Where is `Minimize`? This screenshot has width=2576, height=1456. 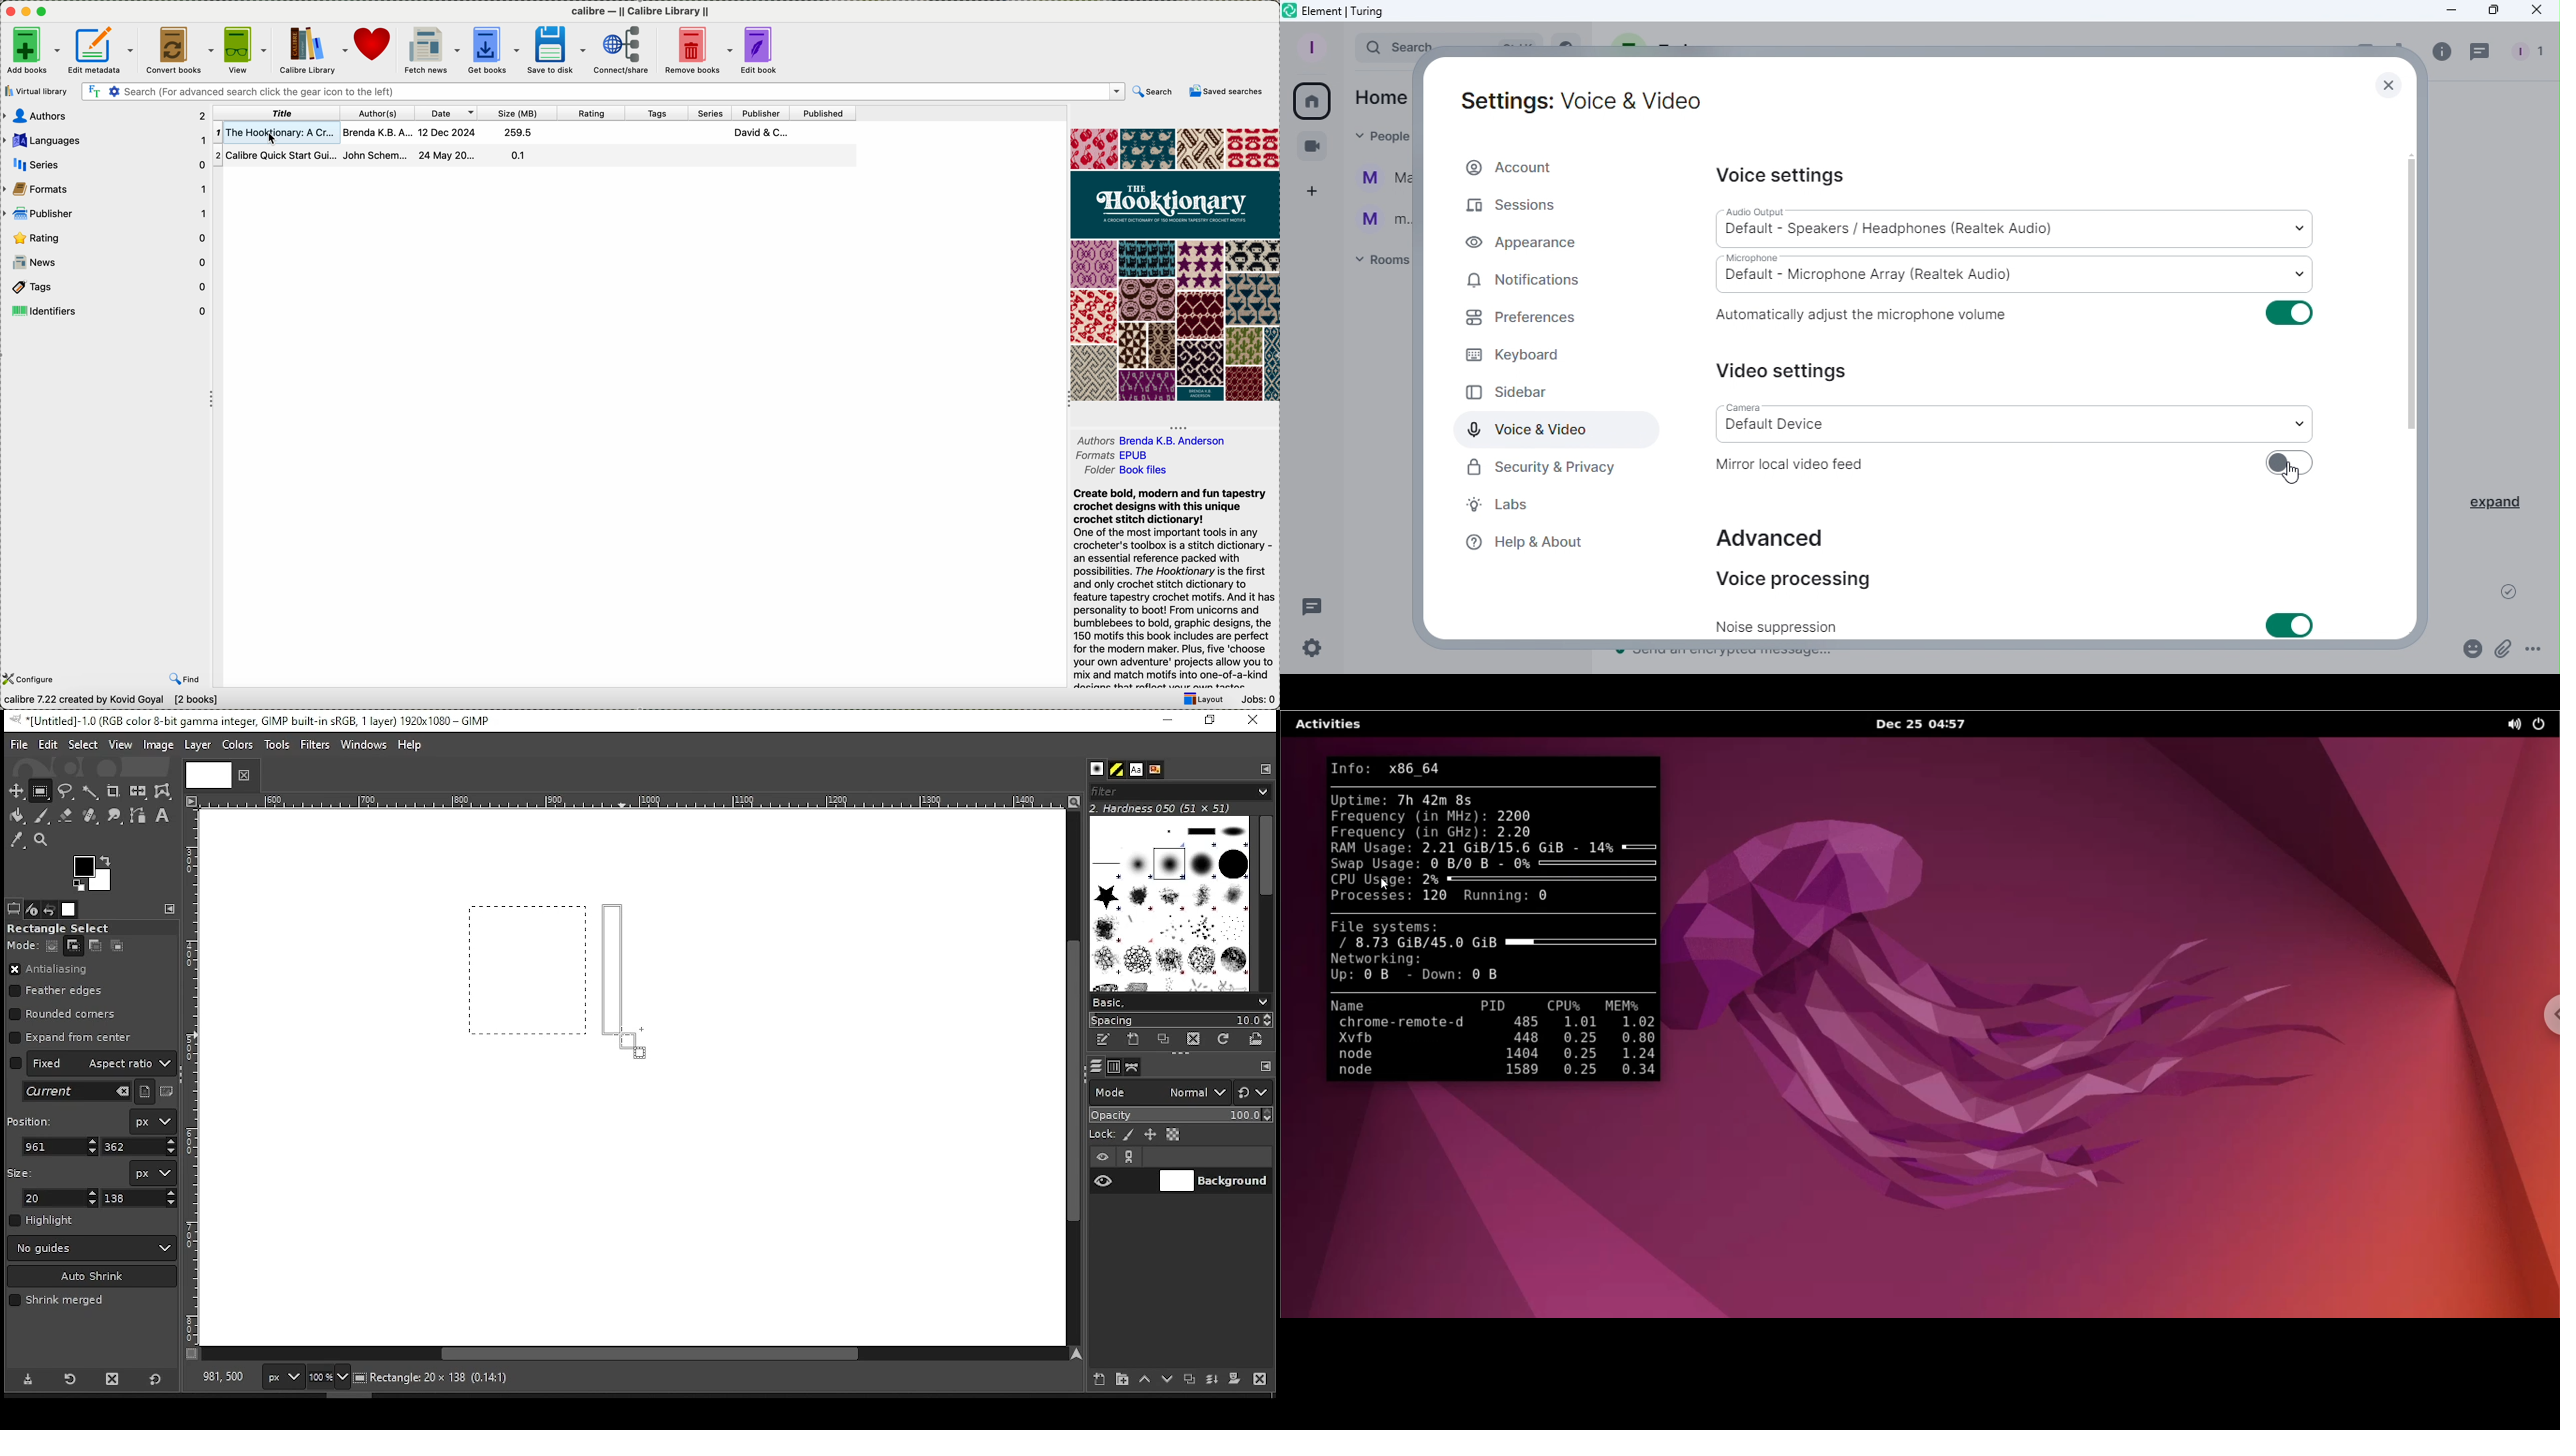
Minimize is located at coordinates (2450, 11).